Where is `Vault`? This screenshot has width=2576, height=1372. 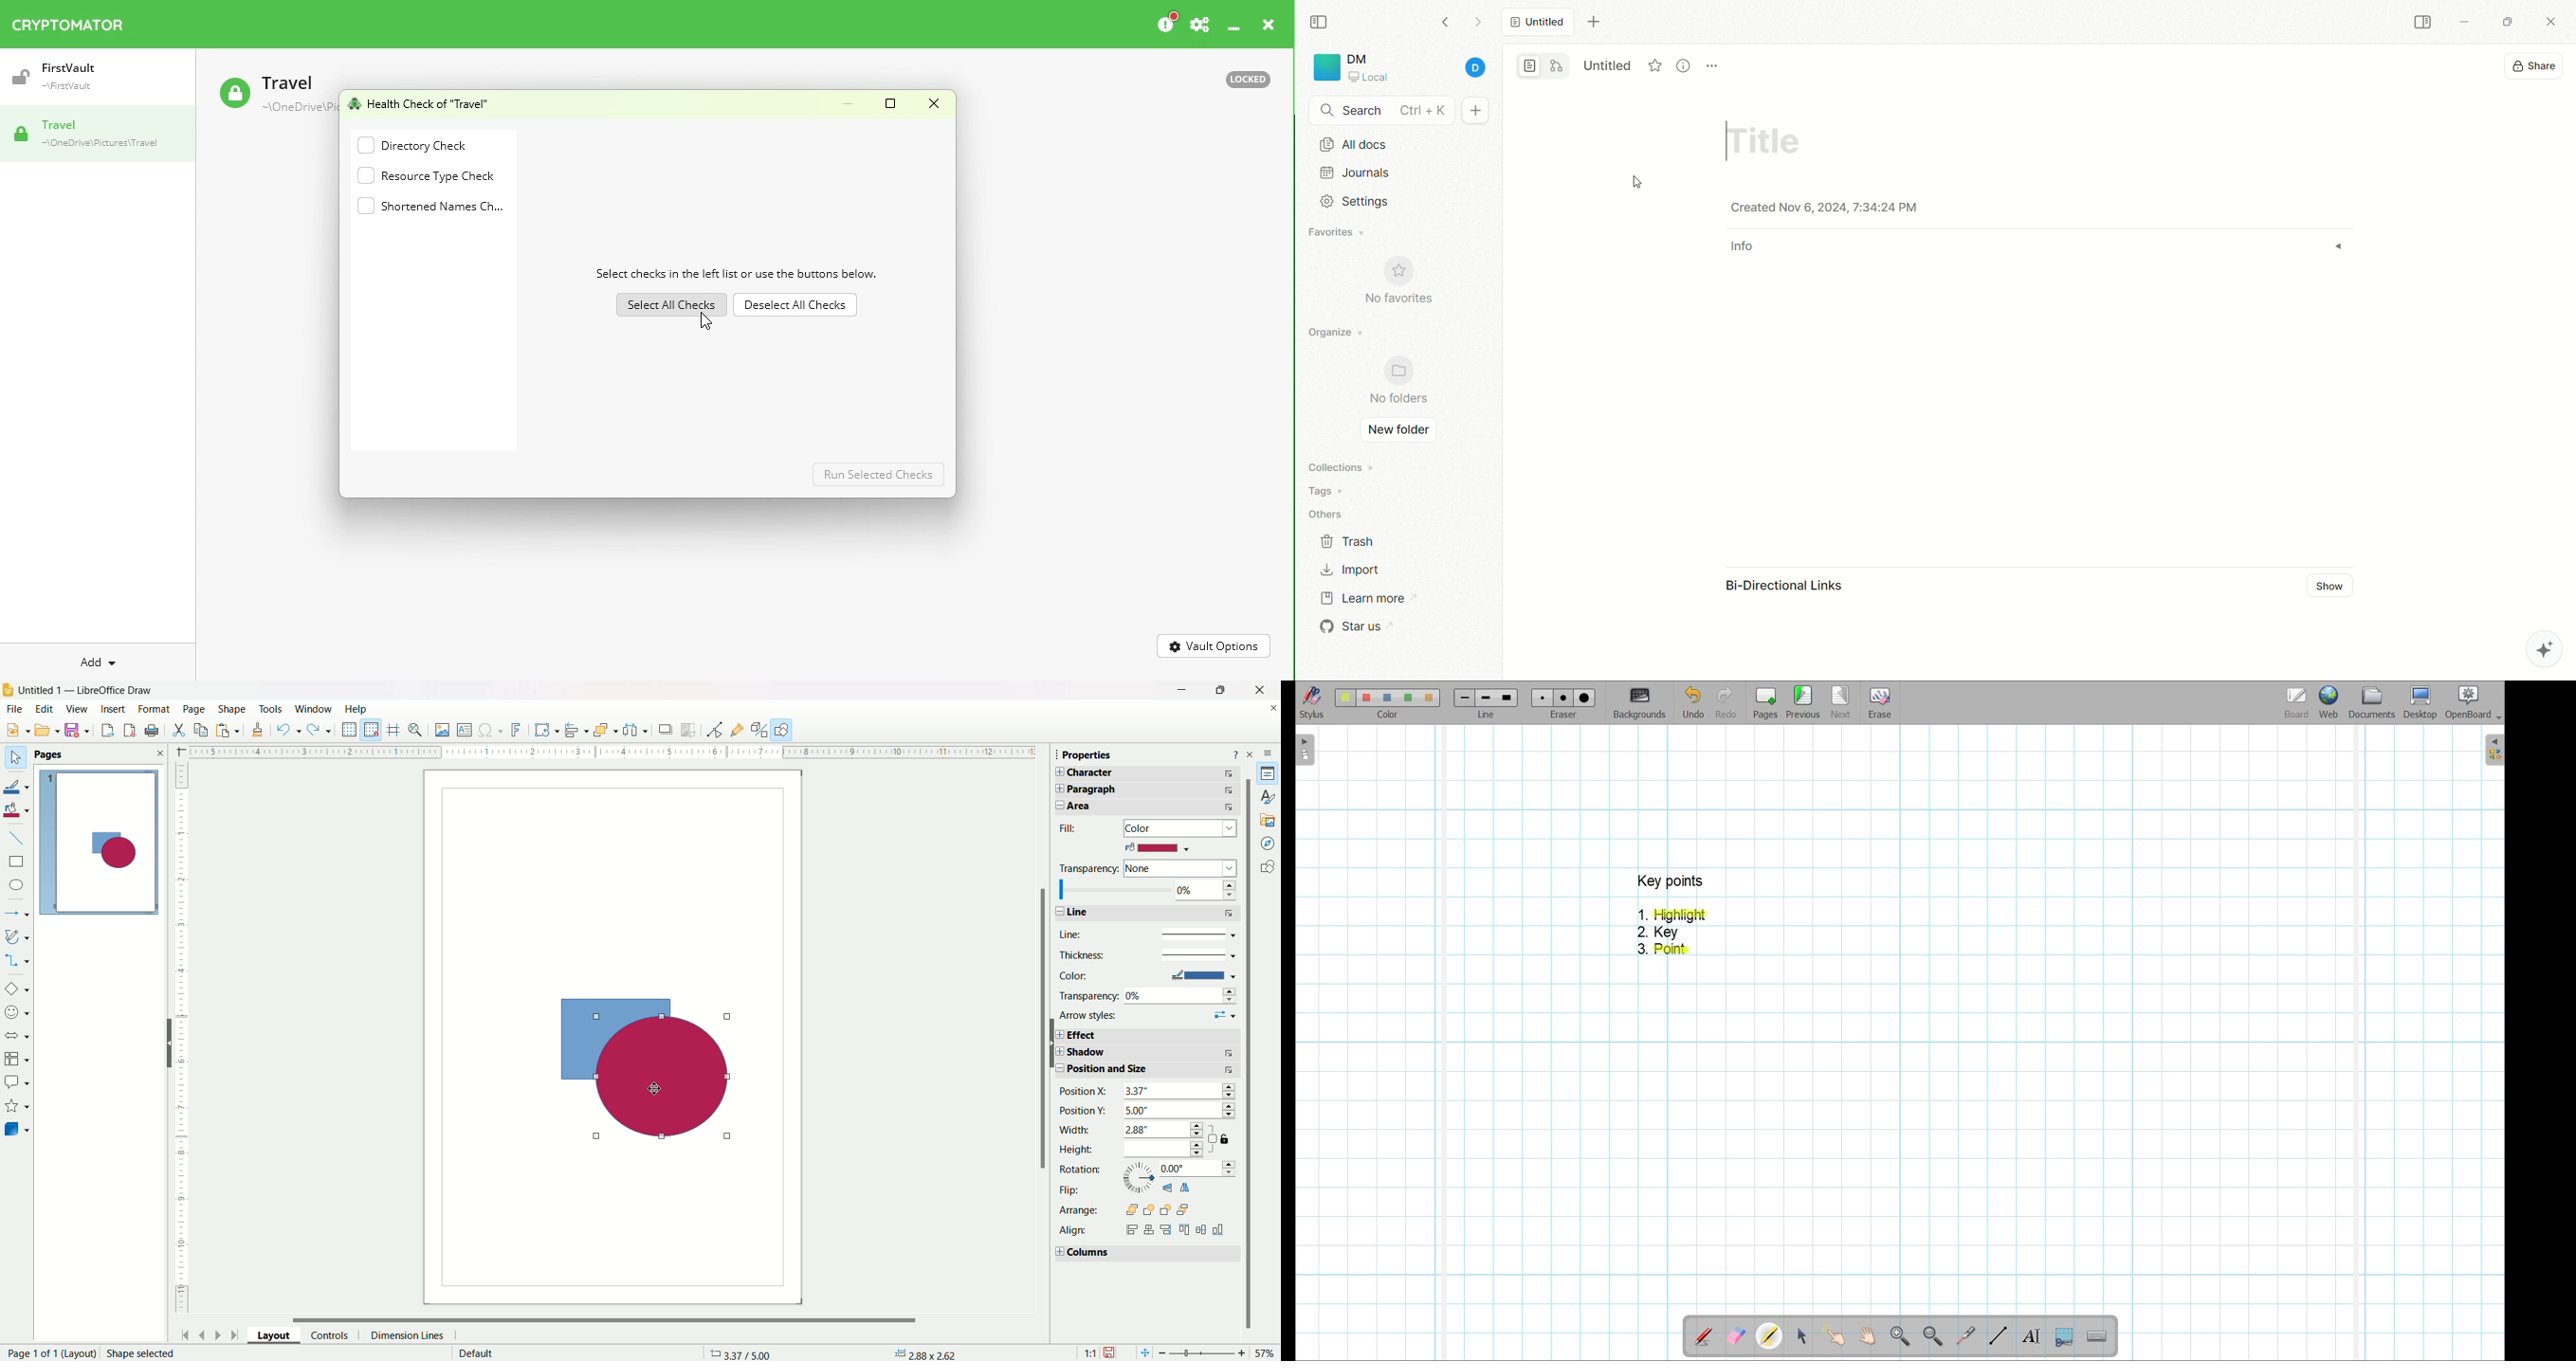 Vault is located at coordinates (92, 134).